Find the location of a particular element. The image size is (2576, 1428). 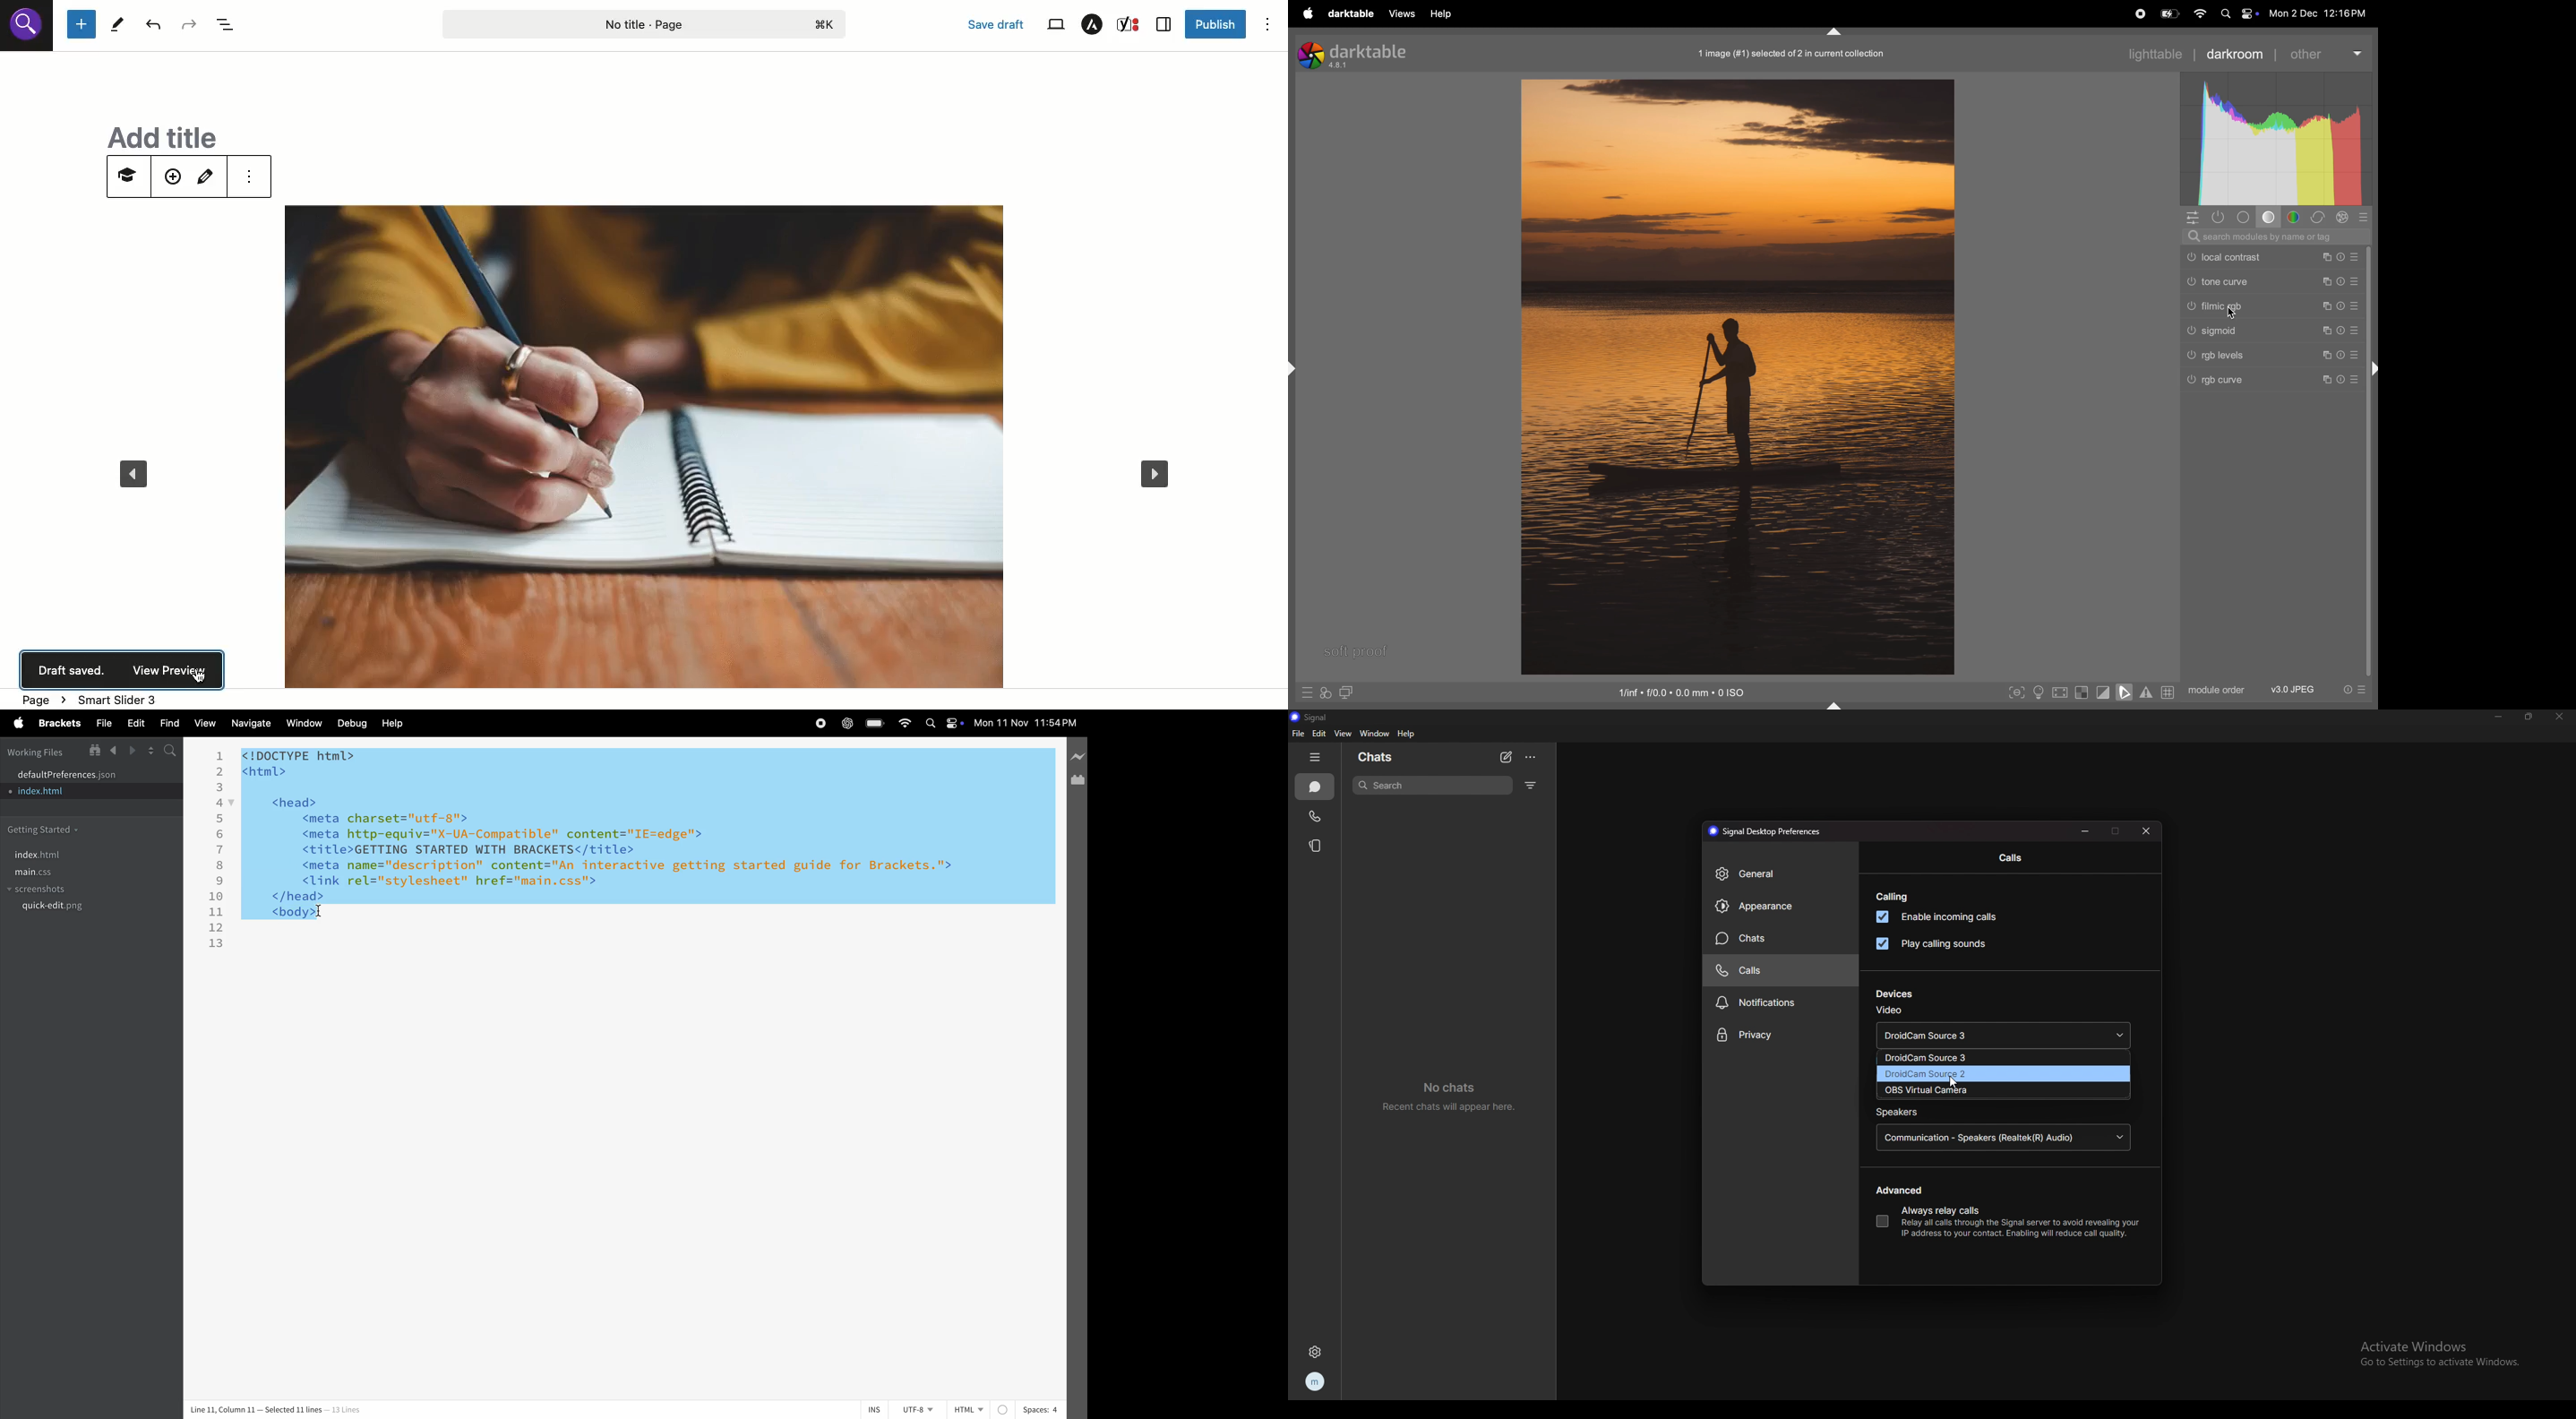

wifi is located at coordinates (2199, 14).